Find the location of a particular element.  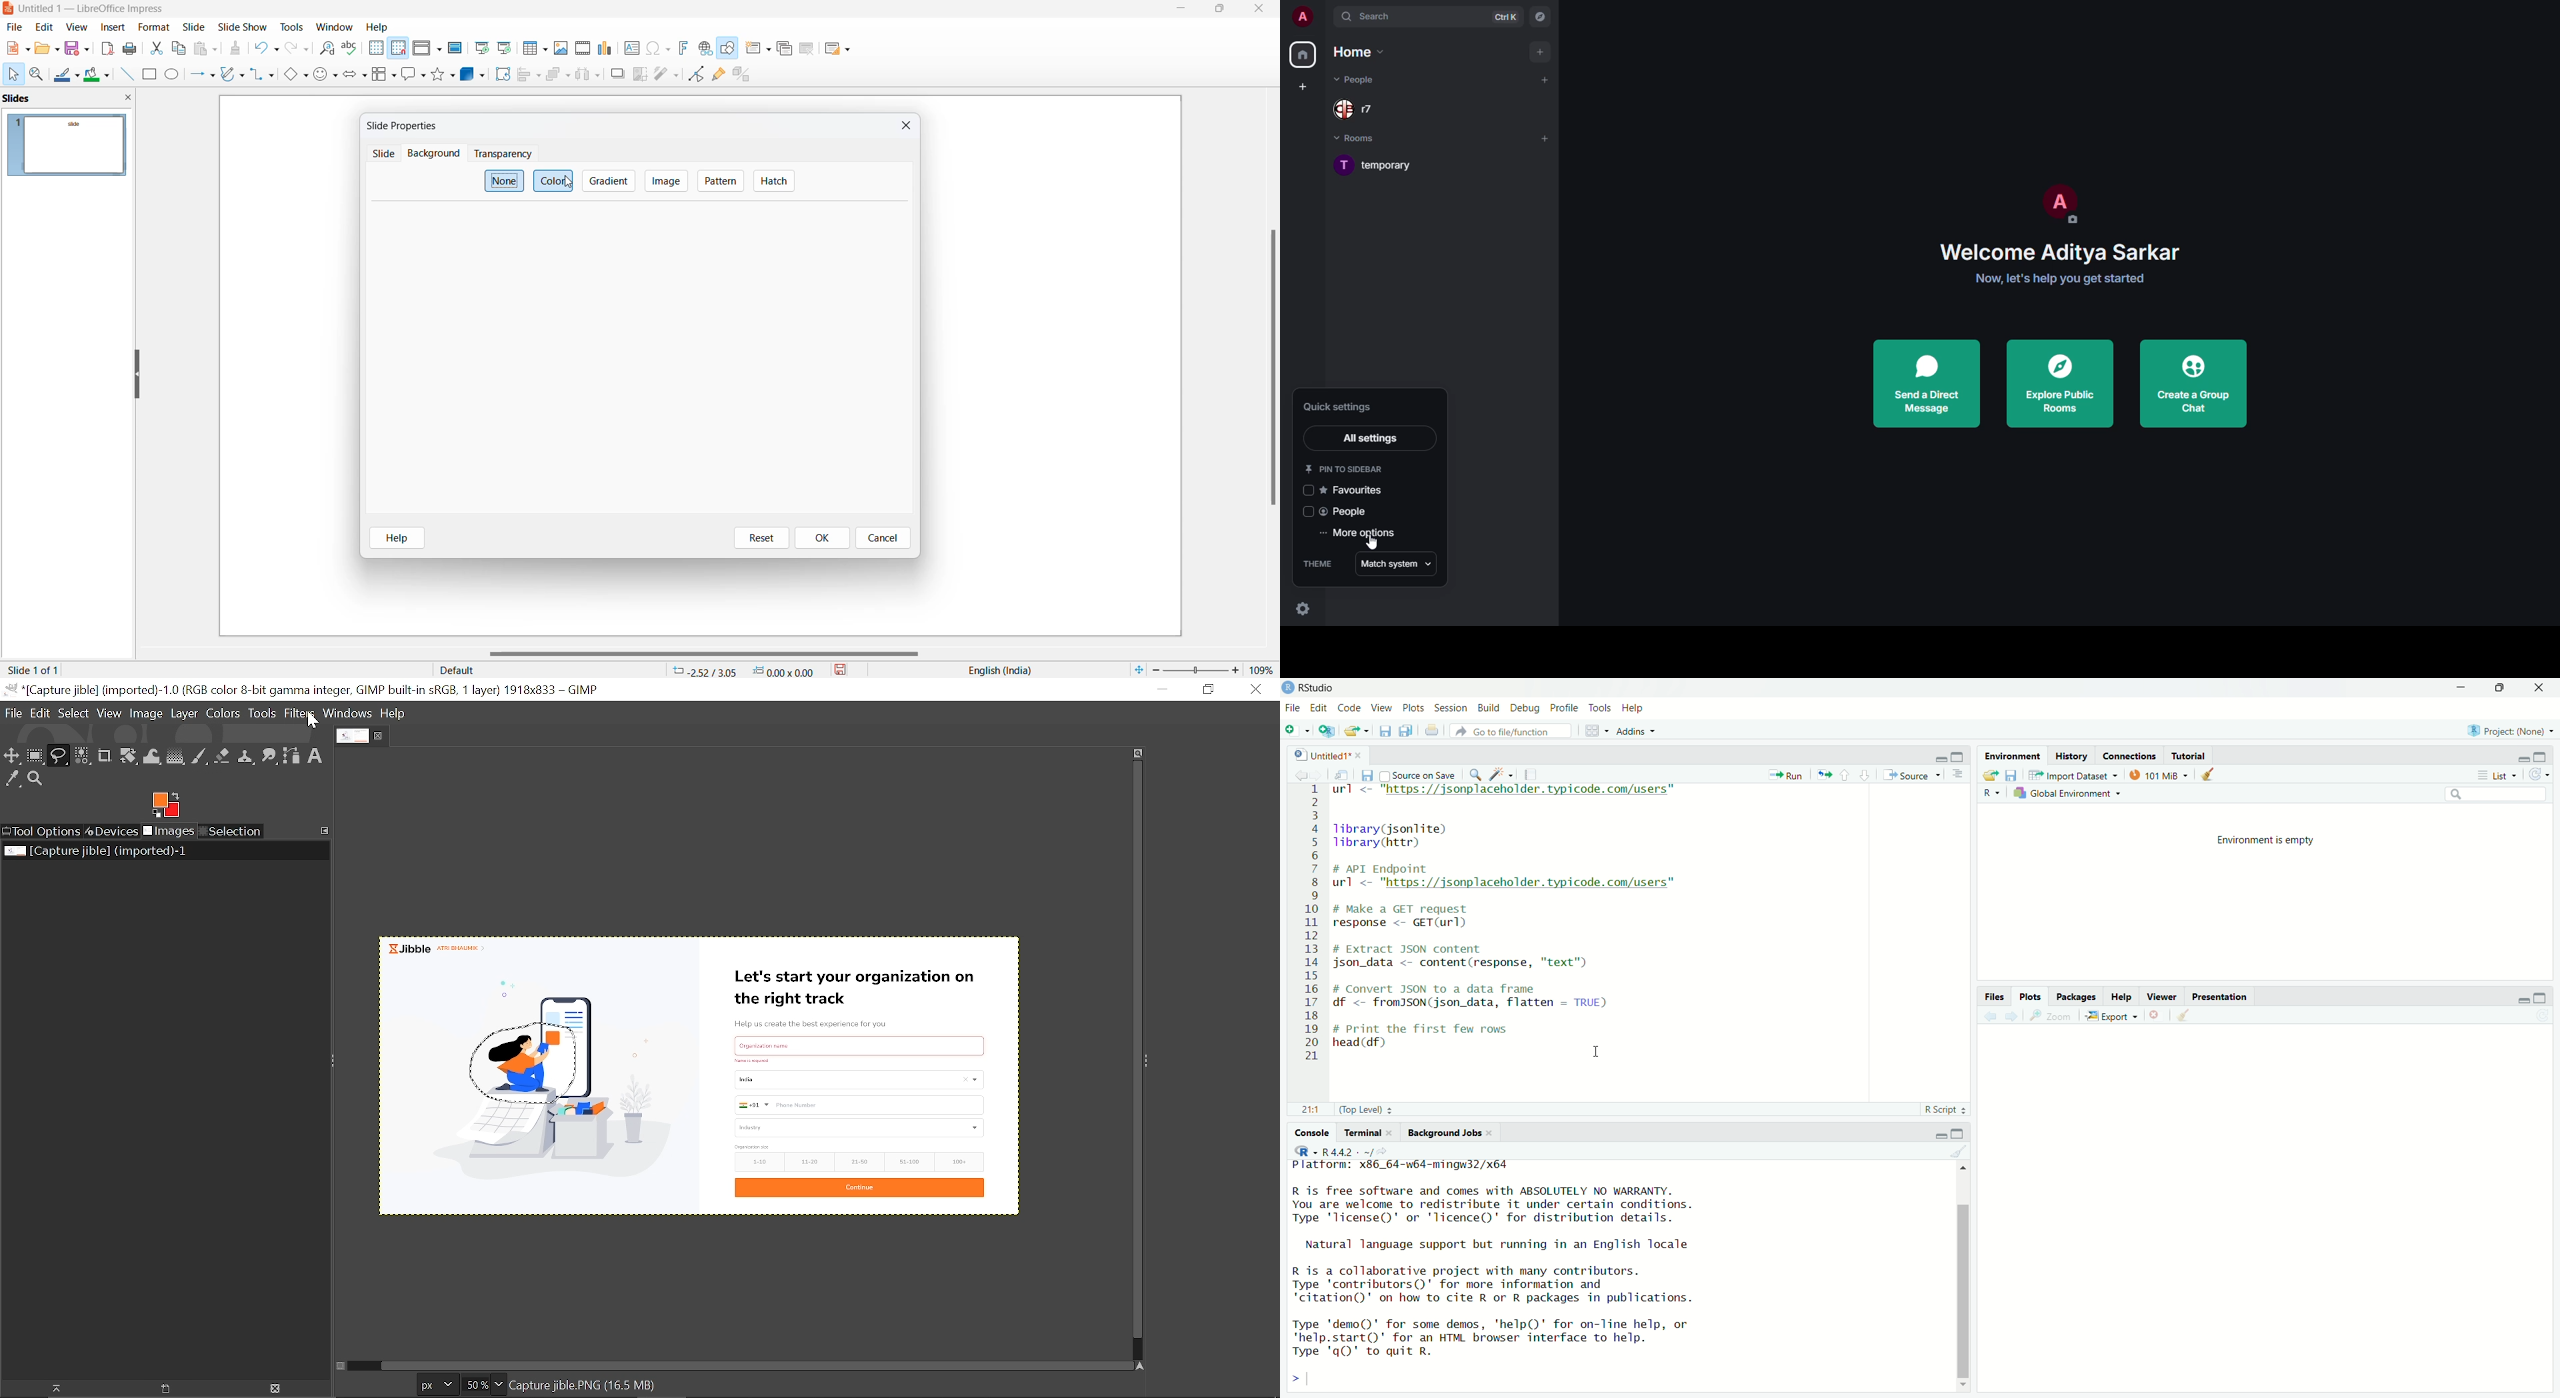

new slide is located at coordinates (758, 51).